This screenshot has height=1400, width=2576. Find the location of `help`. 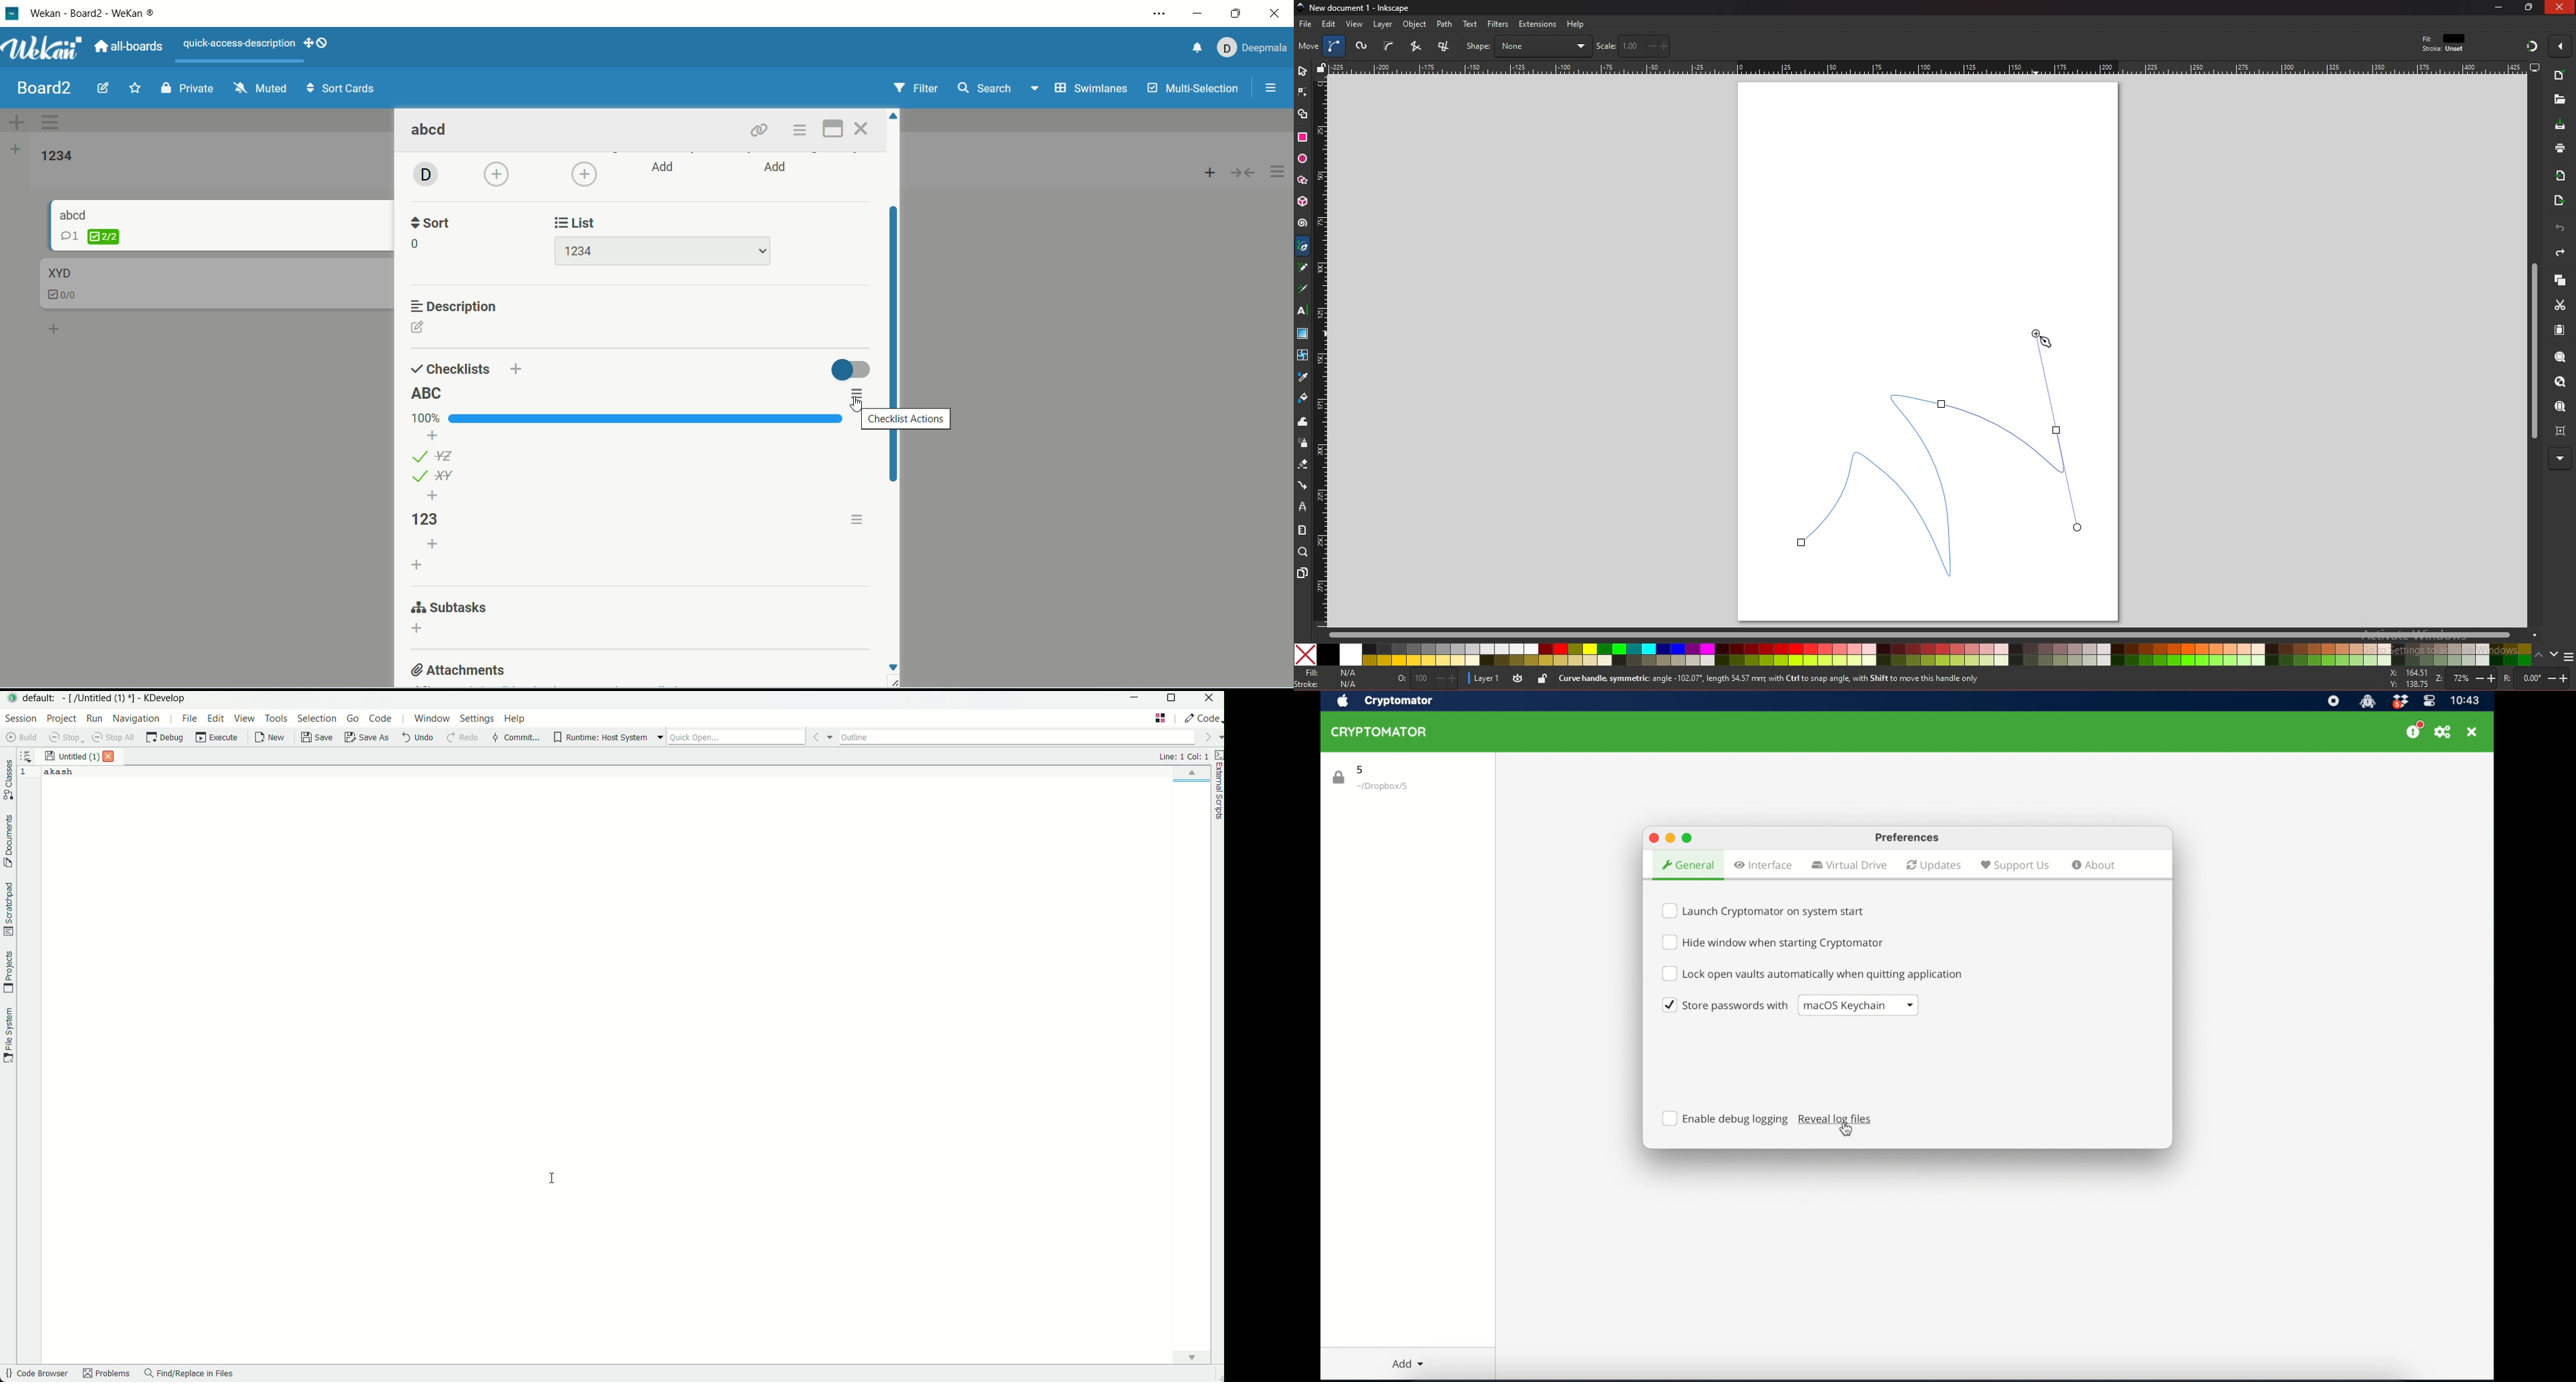

help is located at coordinates (1576, 24).